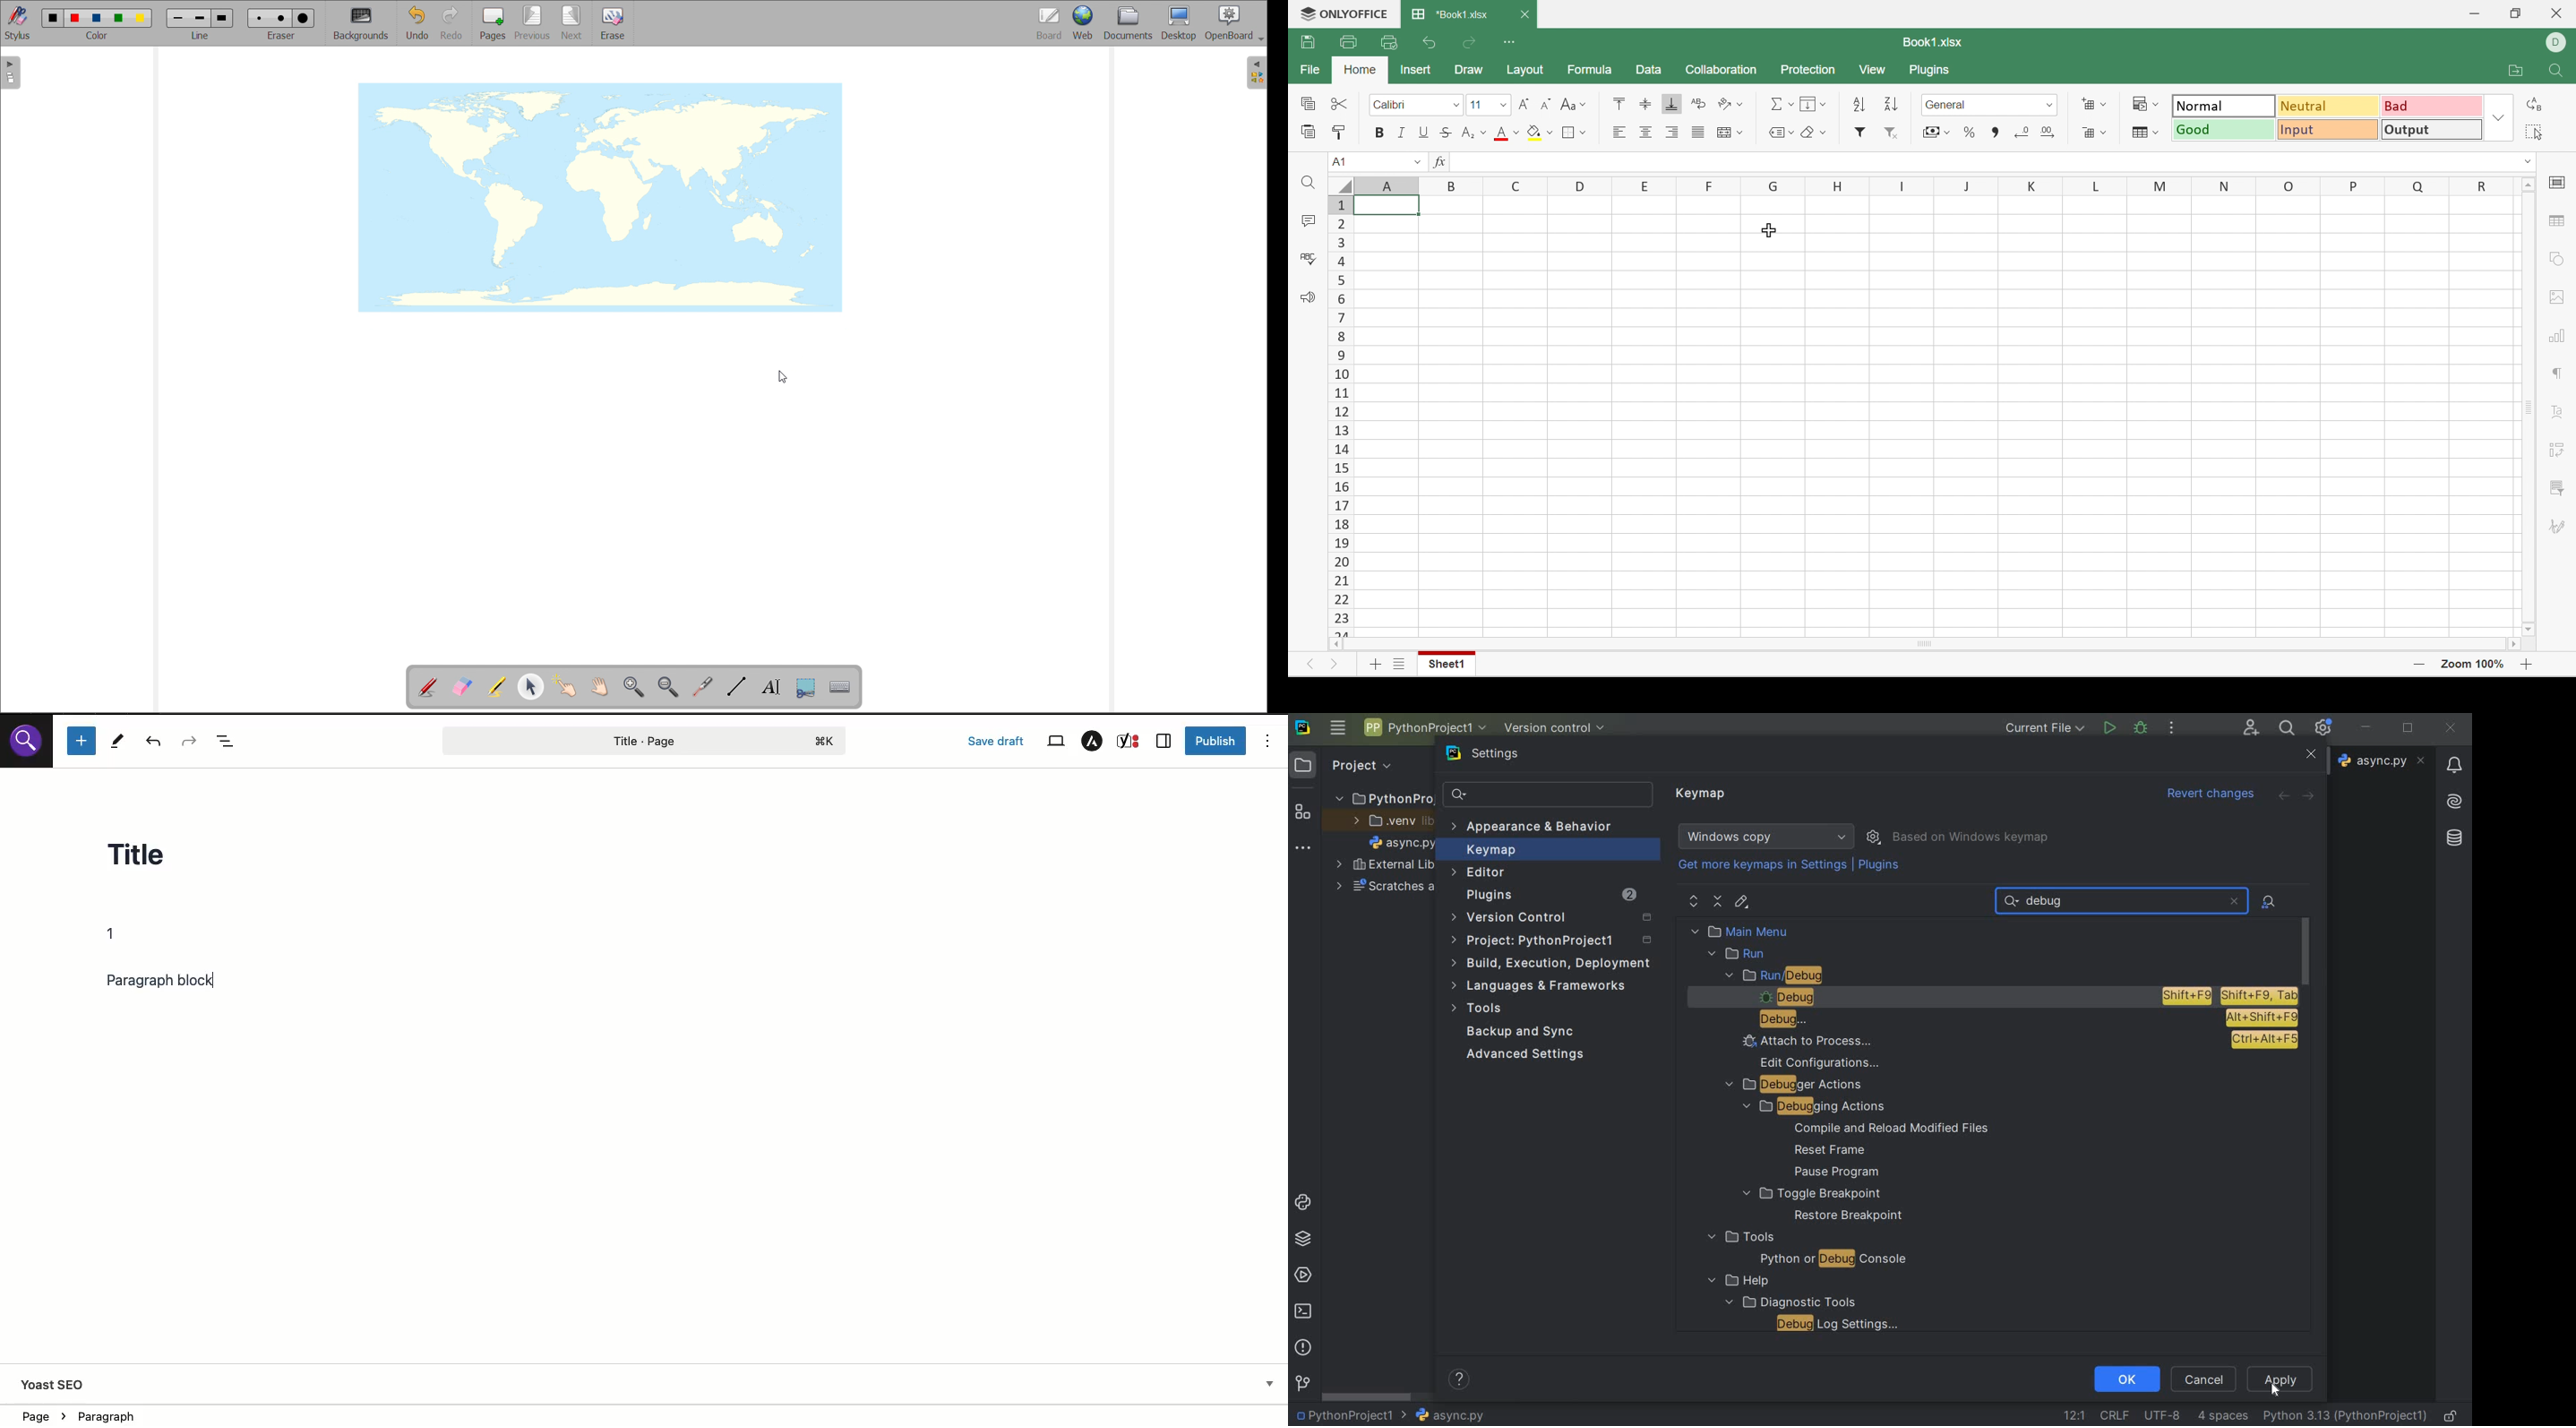 Image resolution: width=2576 pixels, height=1428 pixels. Describe the element at coordinates (1390, 205) in the screenshot. I see `Cell A1 highlighted` at that location.